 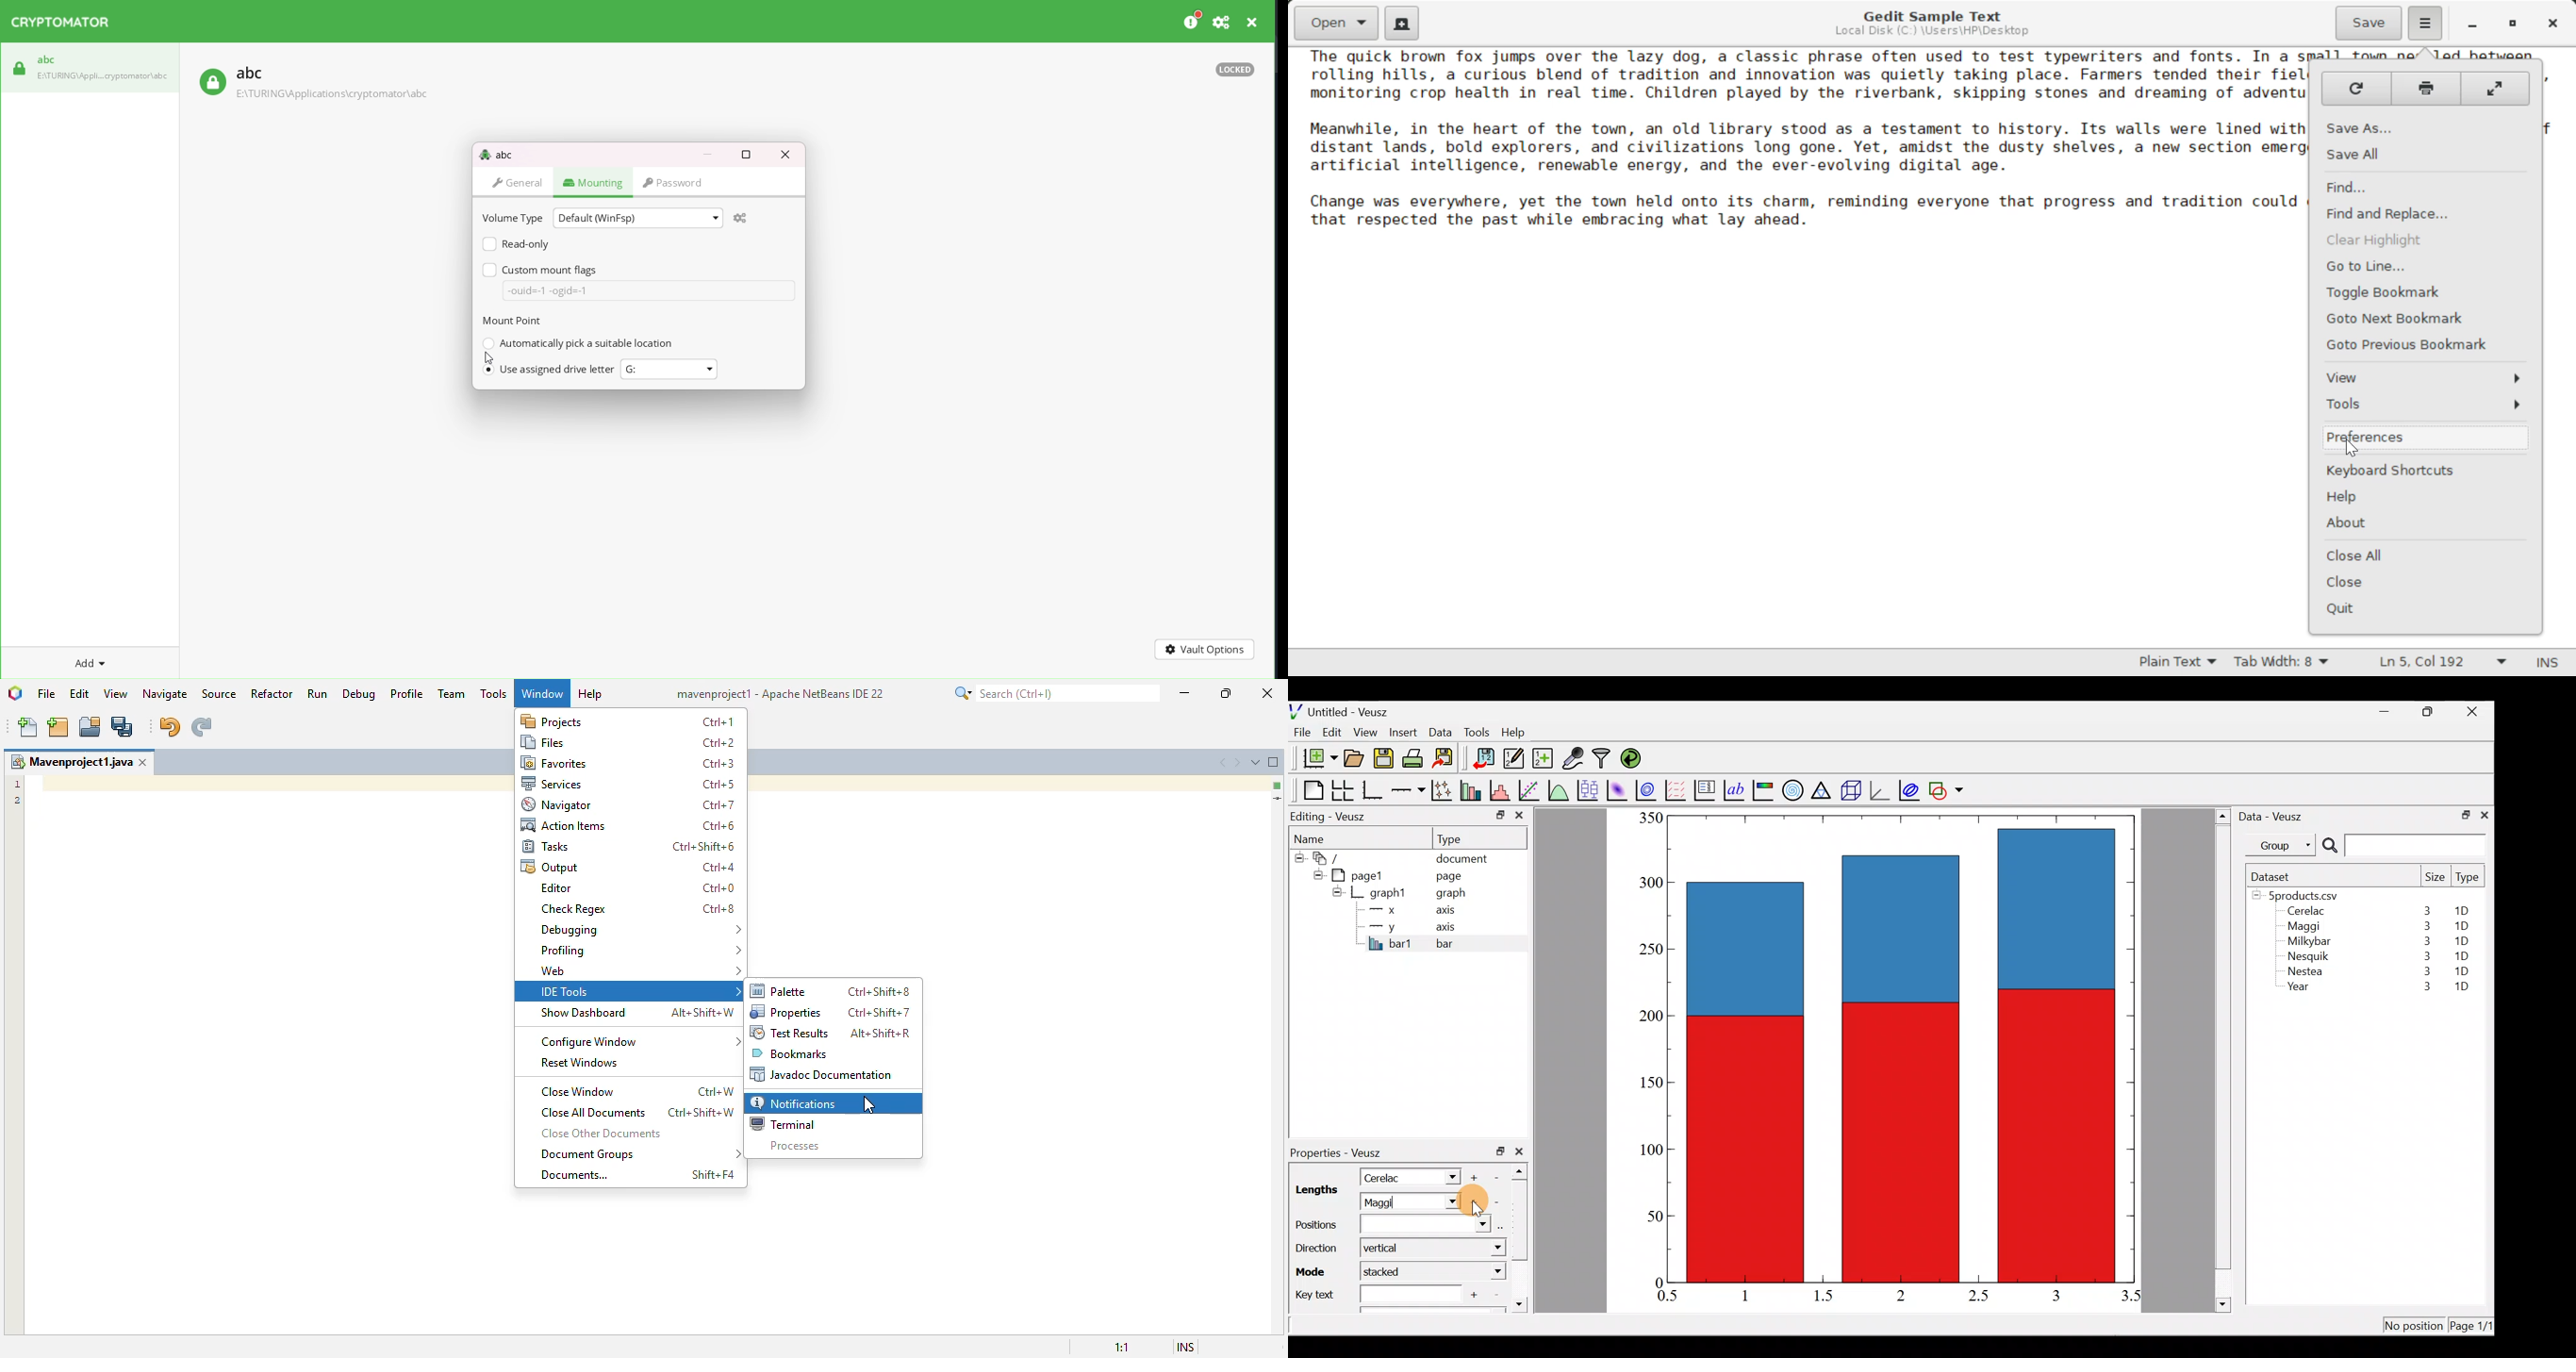 I want to click on maximize, so click(x=1225, y=693).